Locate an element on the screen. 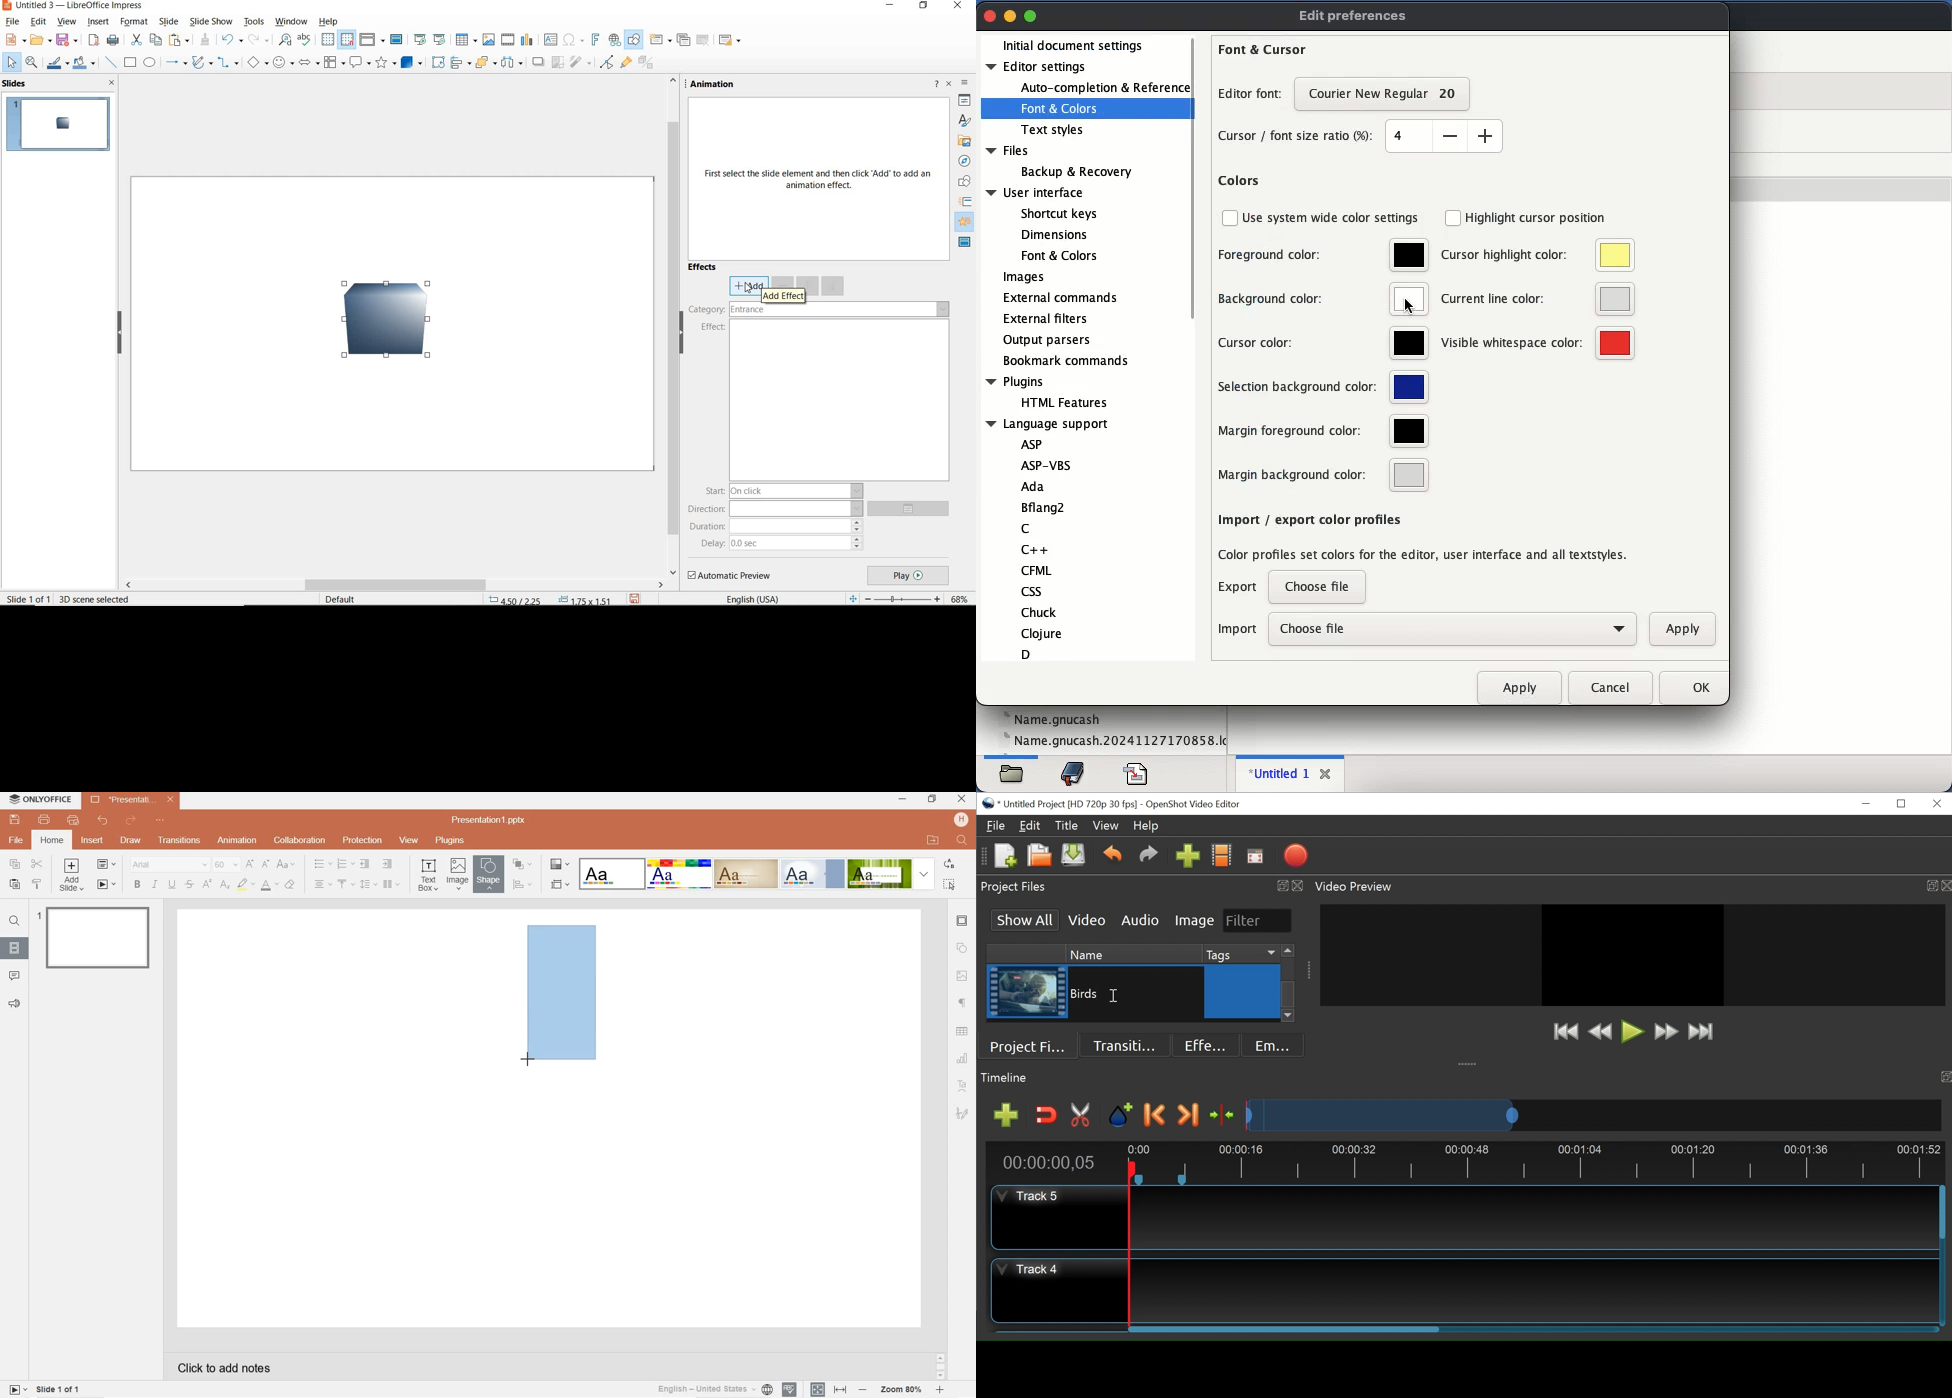  View is located at coordinates (1106, 826).